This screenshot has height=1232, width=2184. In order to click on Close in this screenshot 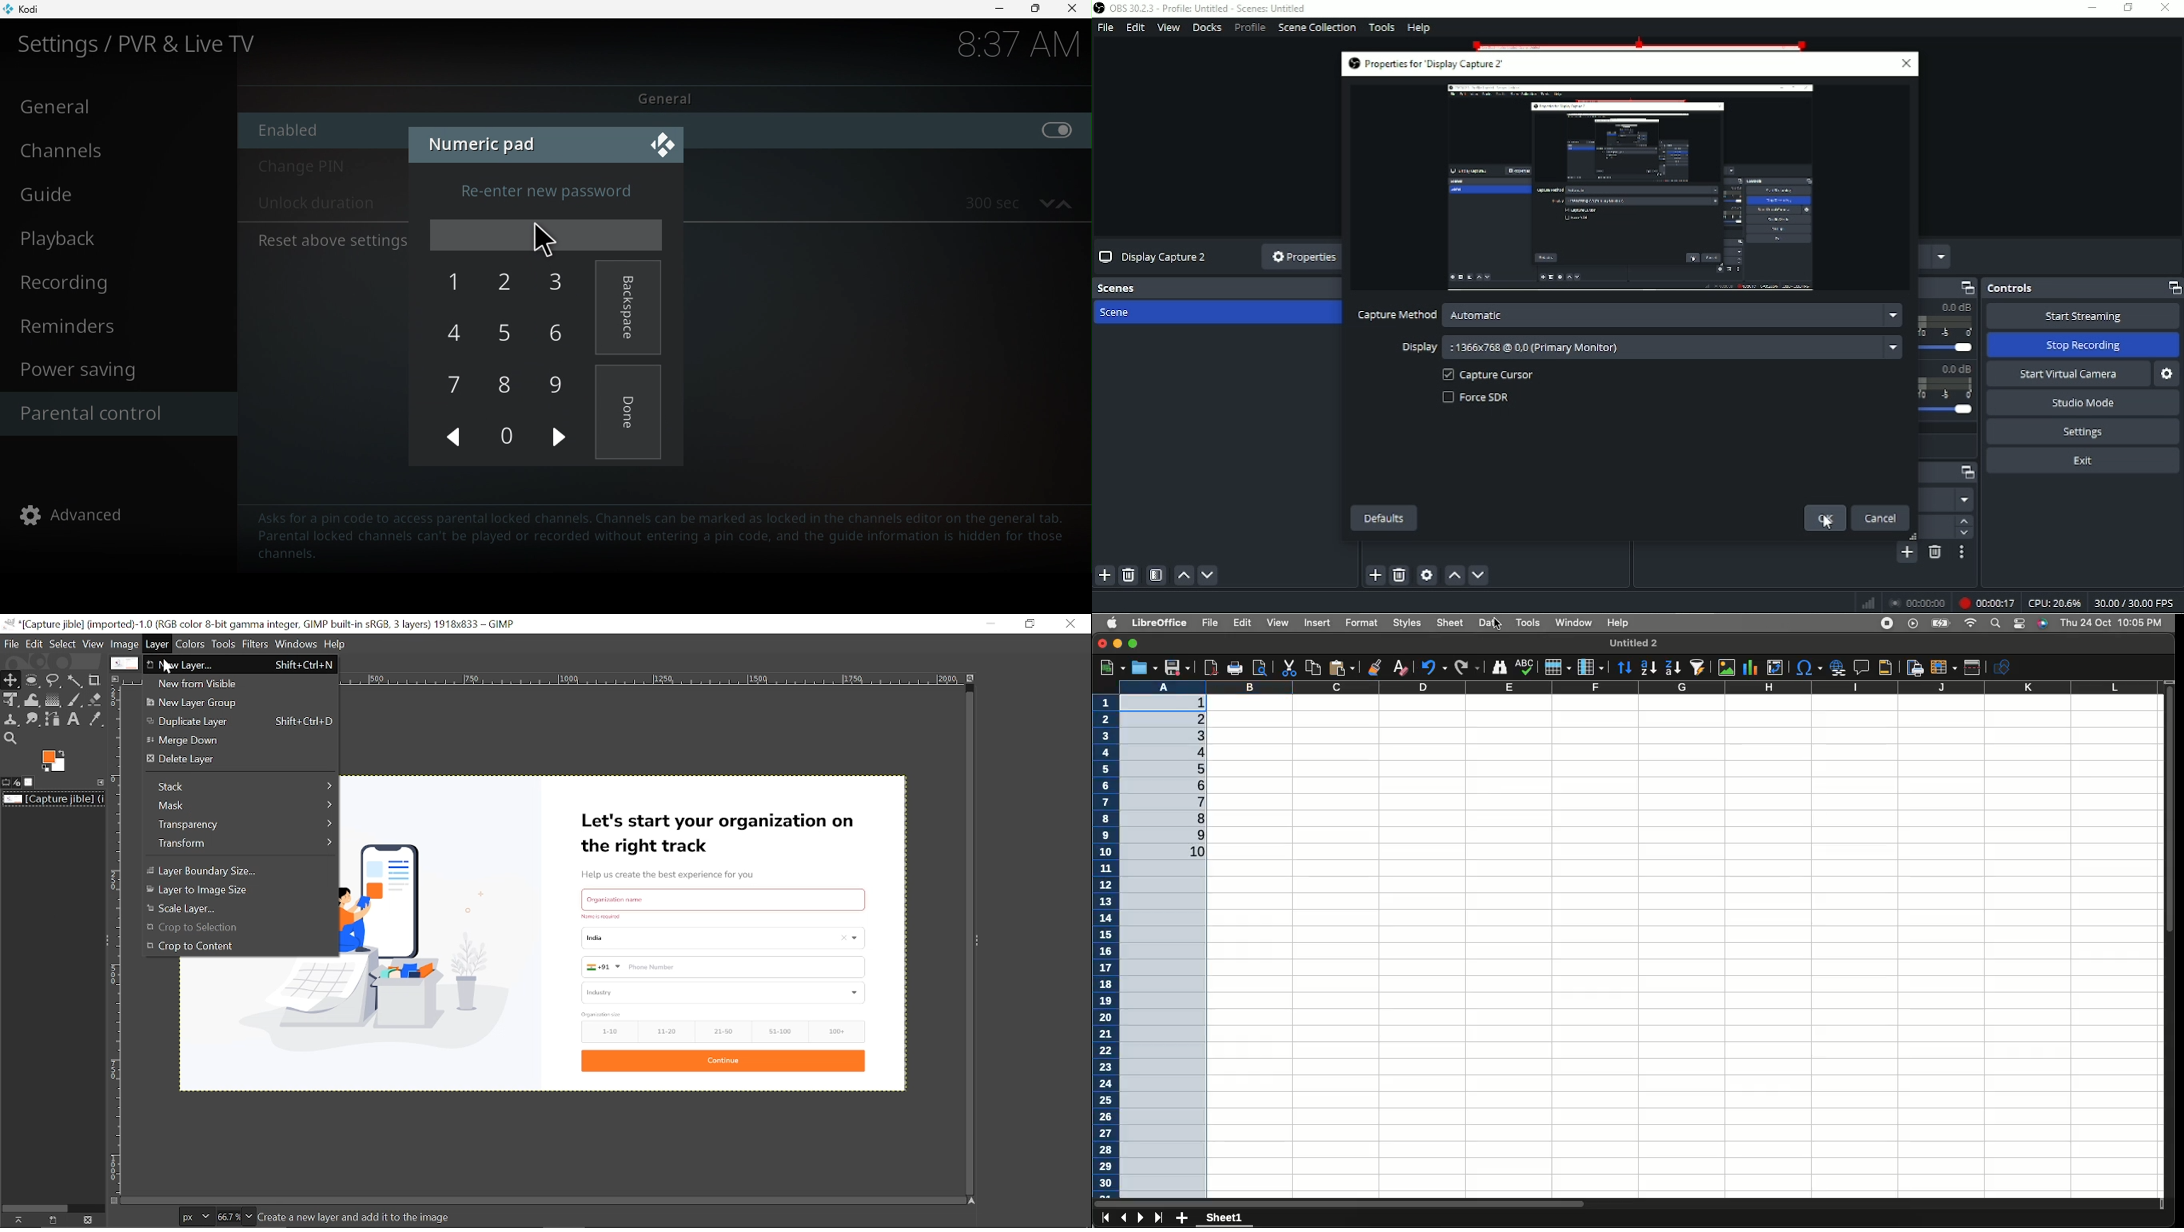, I will do `click(1906, 65)`.